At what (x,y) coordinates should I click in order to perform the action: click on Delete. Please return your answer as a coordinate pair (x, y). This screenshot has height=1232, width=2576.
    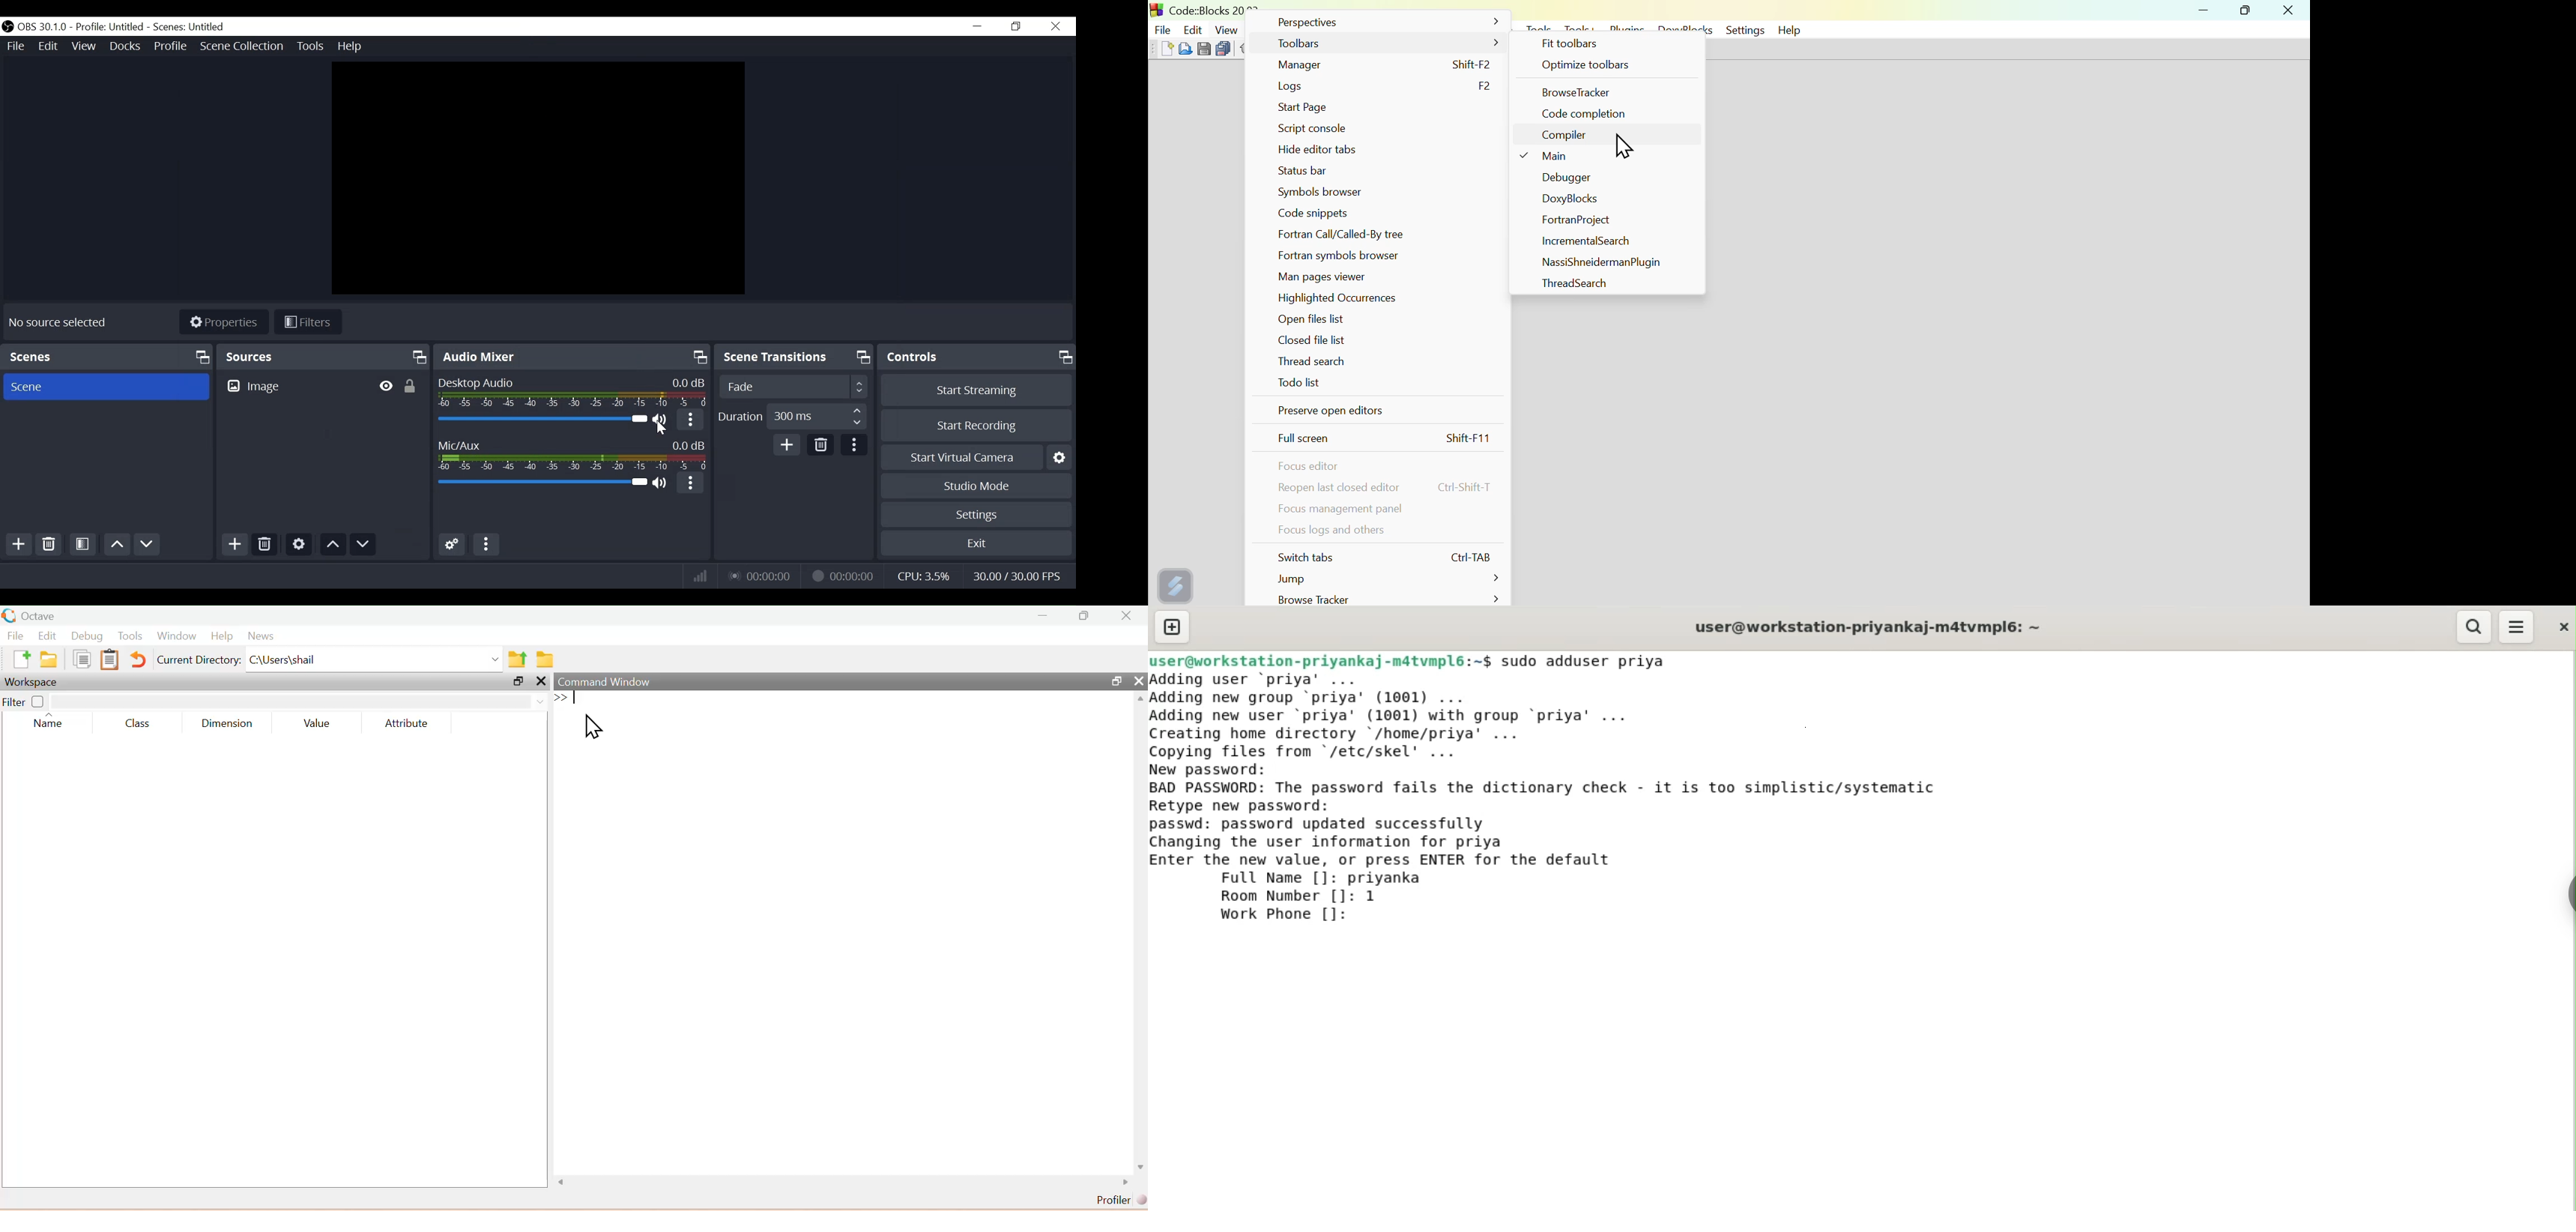
    Looking at the image, I should click on (264, 544).